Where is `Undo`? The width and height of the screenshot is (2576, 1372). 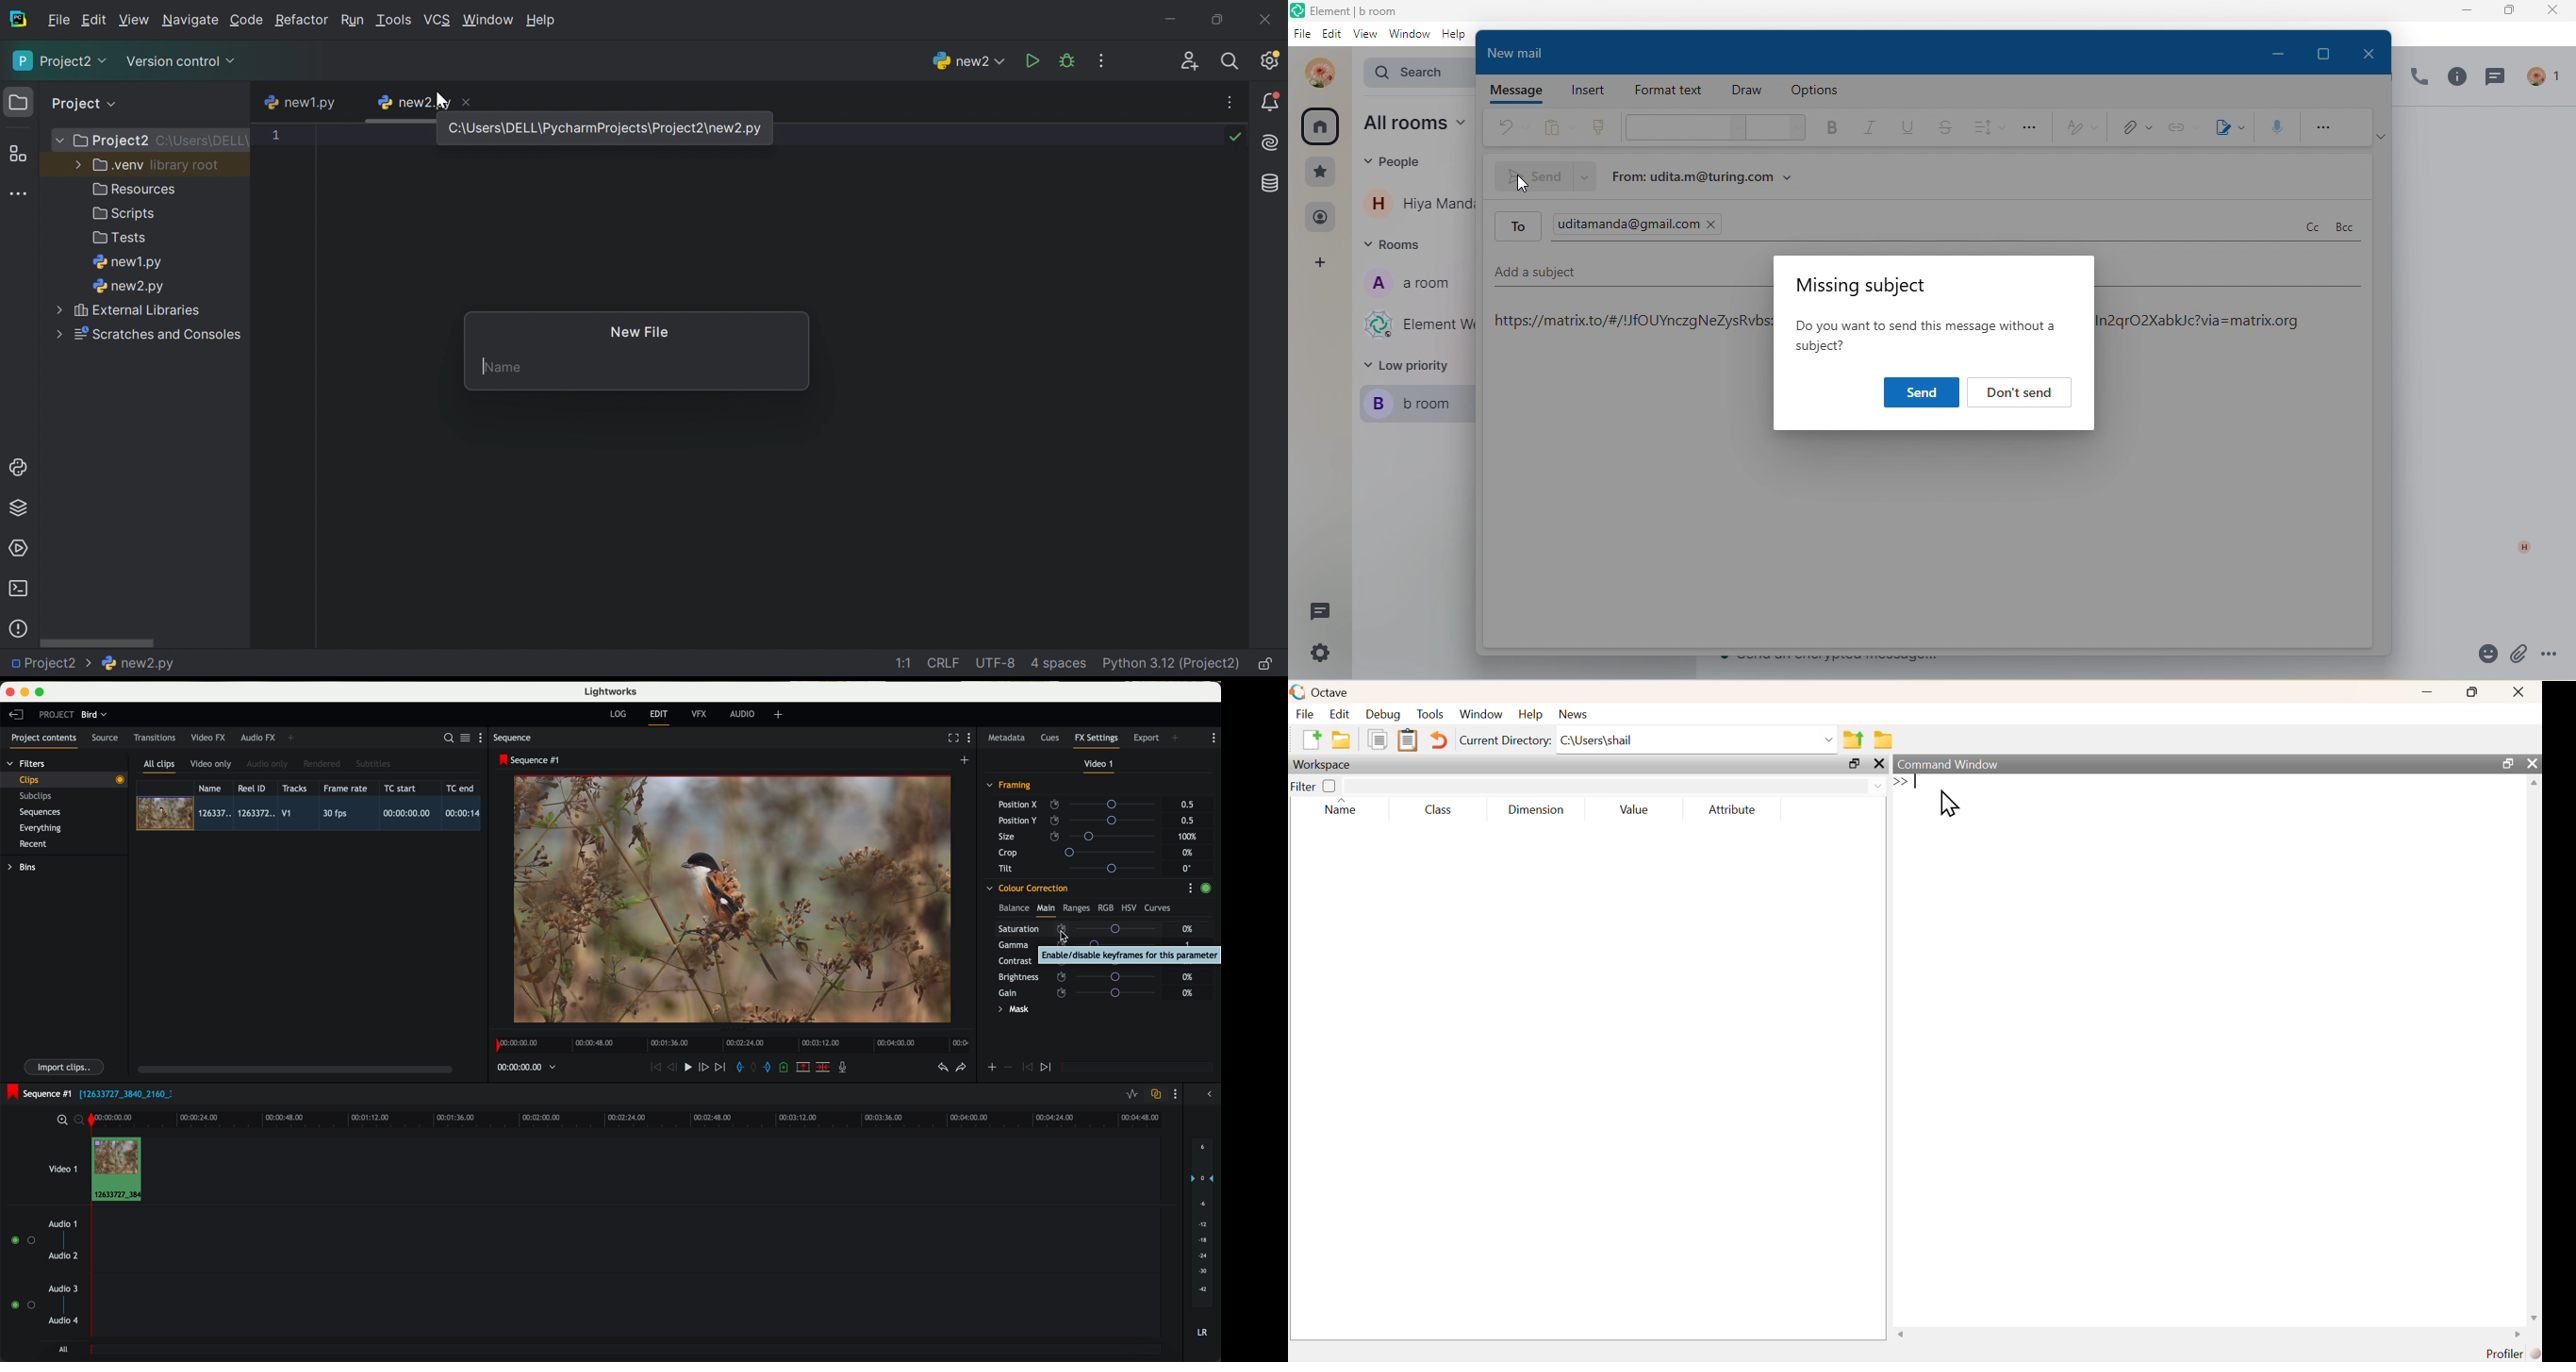
Undo is located at coordinates (1439, 740).